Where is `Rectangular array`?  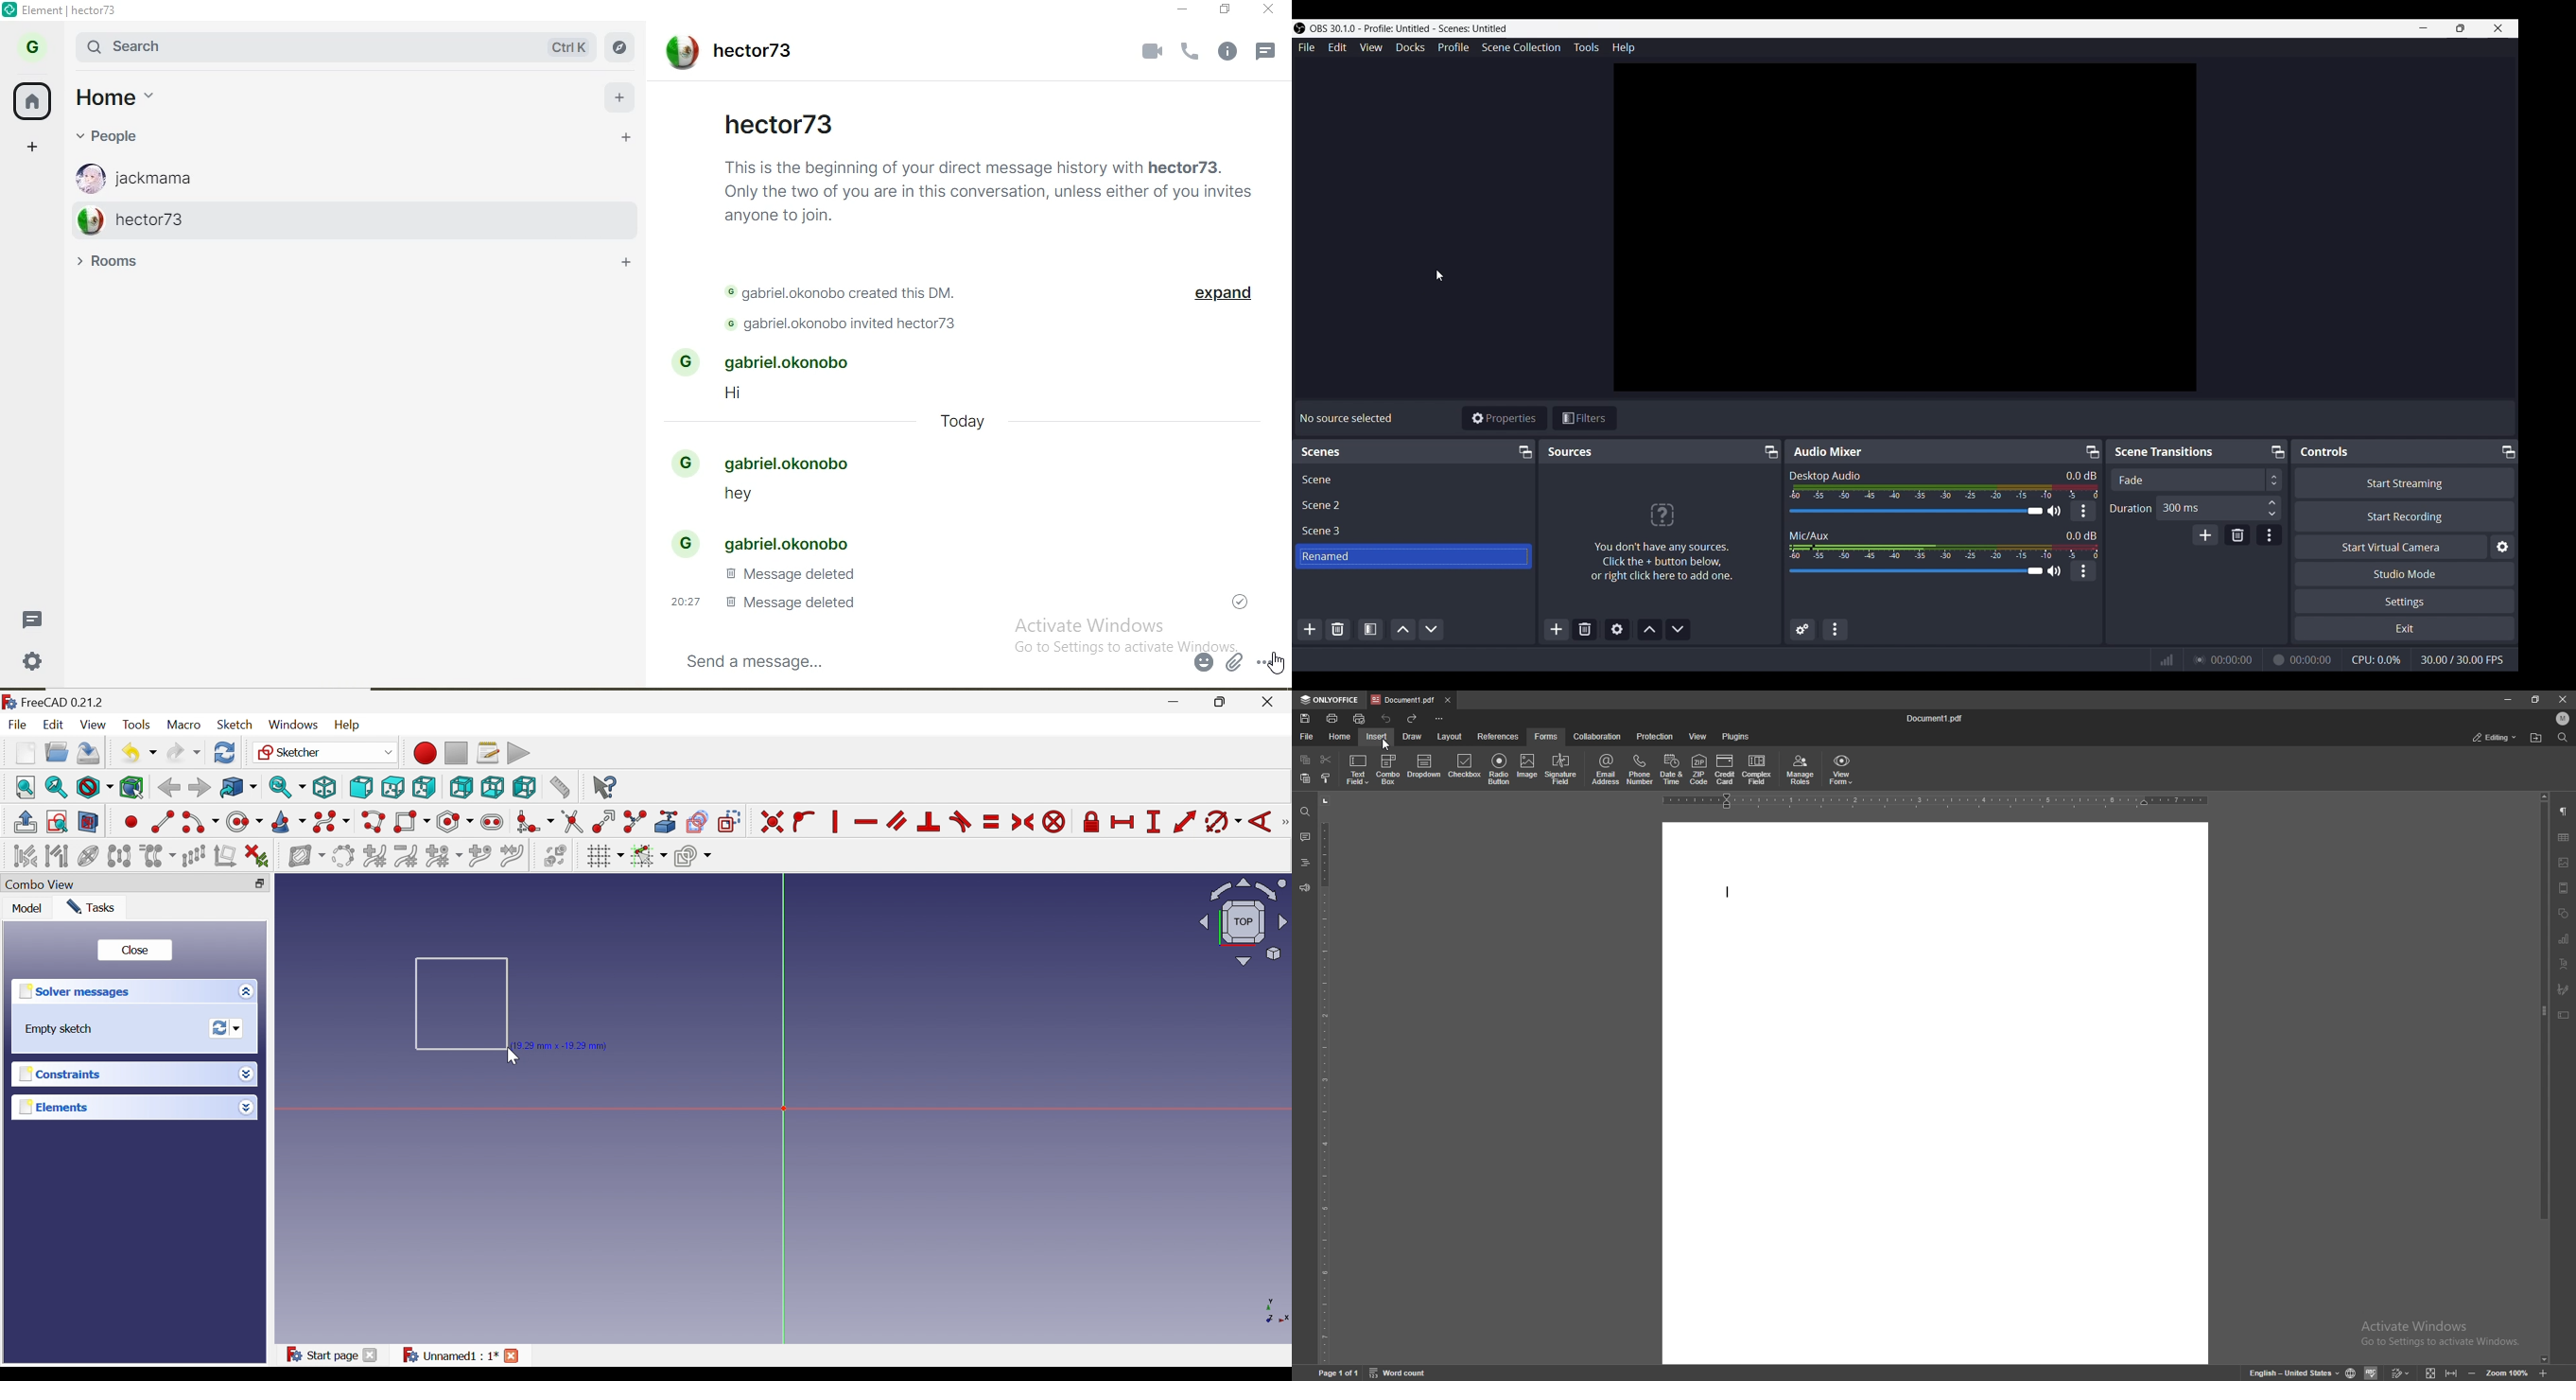
Rectangular array is located at coordinates (194, 856).